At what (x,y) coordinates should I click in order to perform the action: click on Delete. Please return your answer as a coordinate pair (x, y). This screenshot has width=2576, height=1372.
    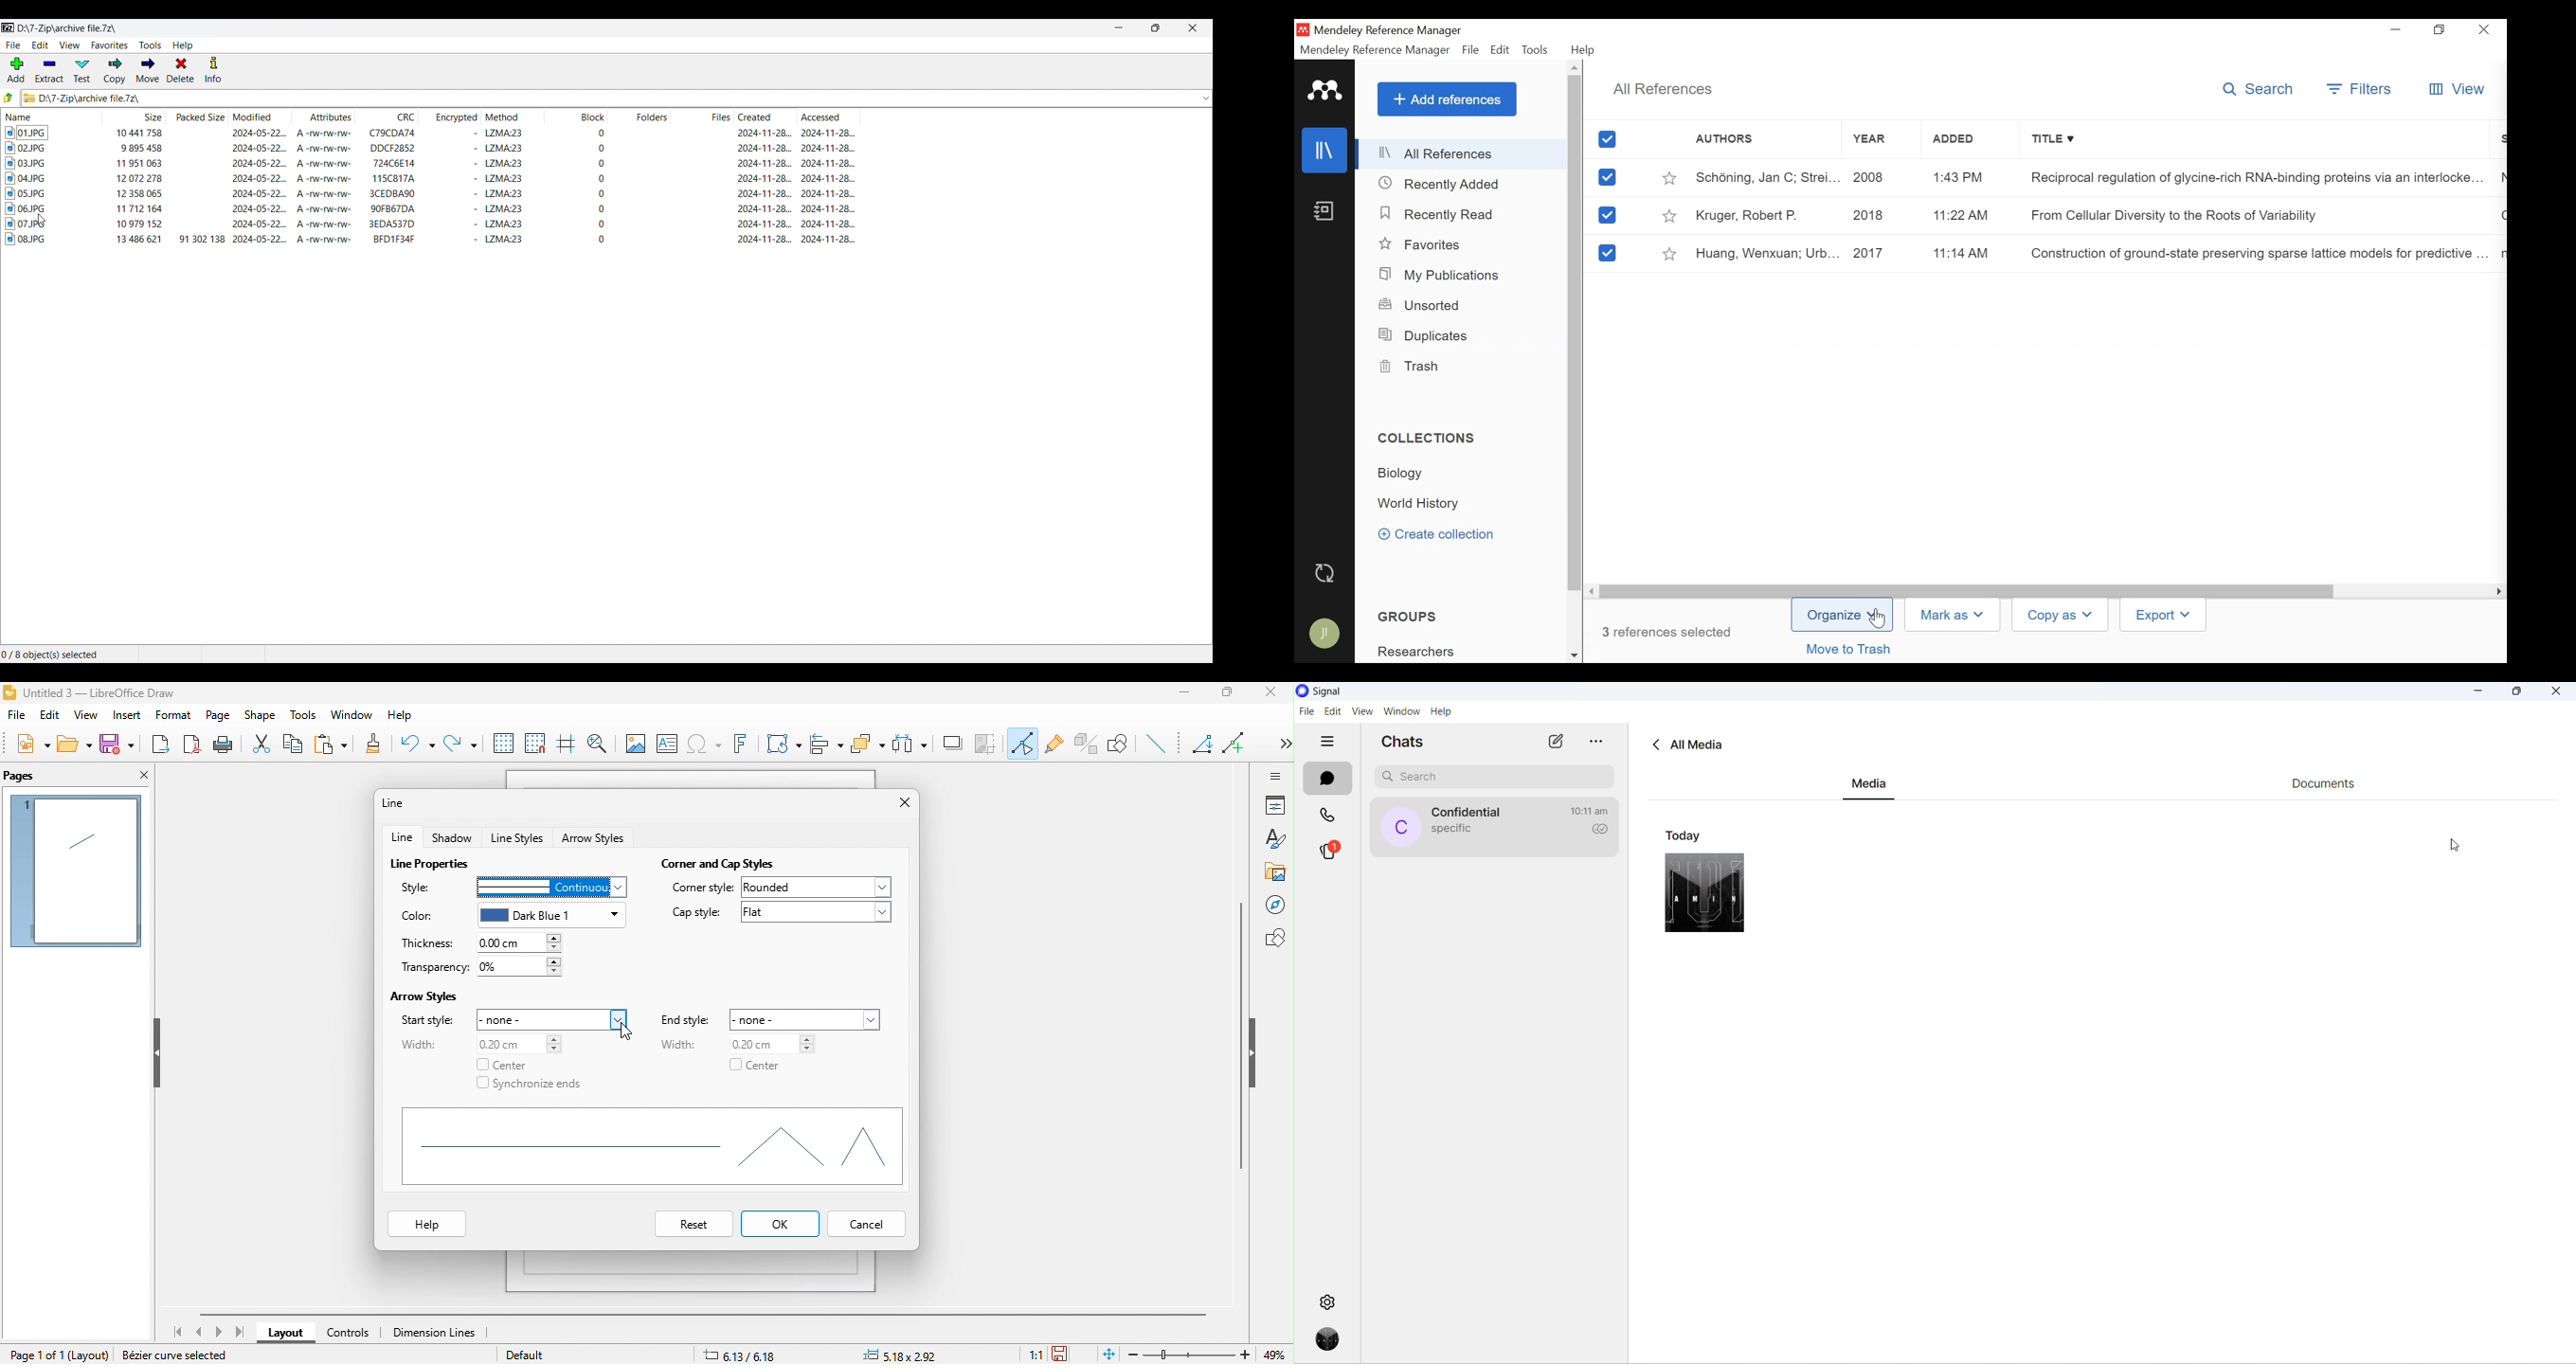
    Looking at the image, I should click on (181, 69).